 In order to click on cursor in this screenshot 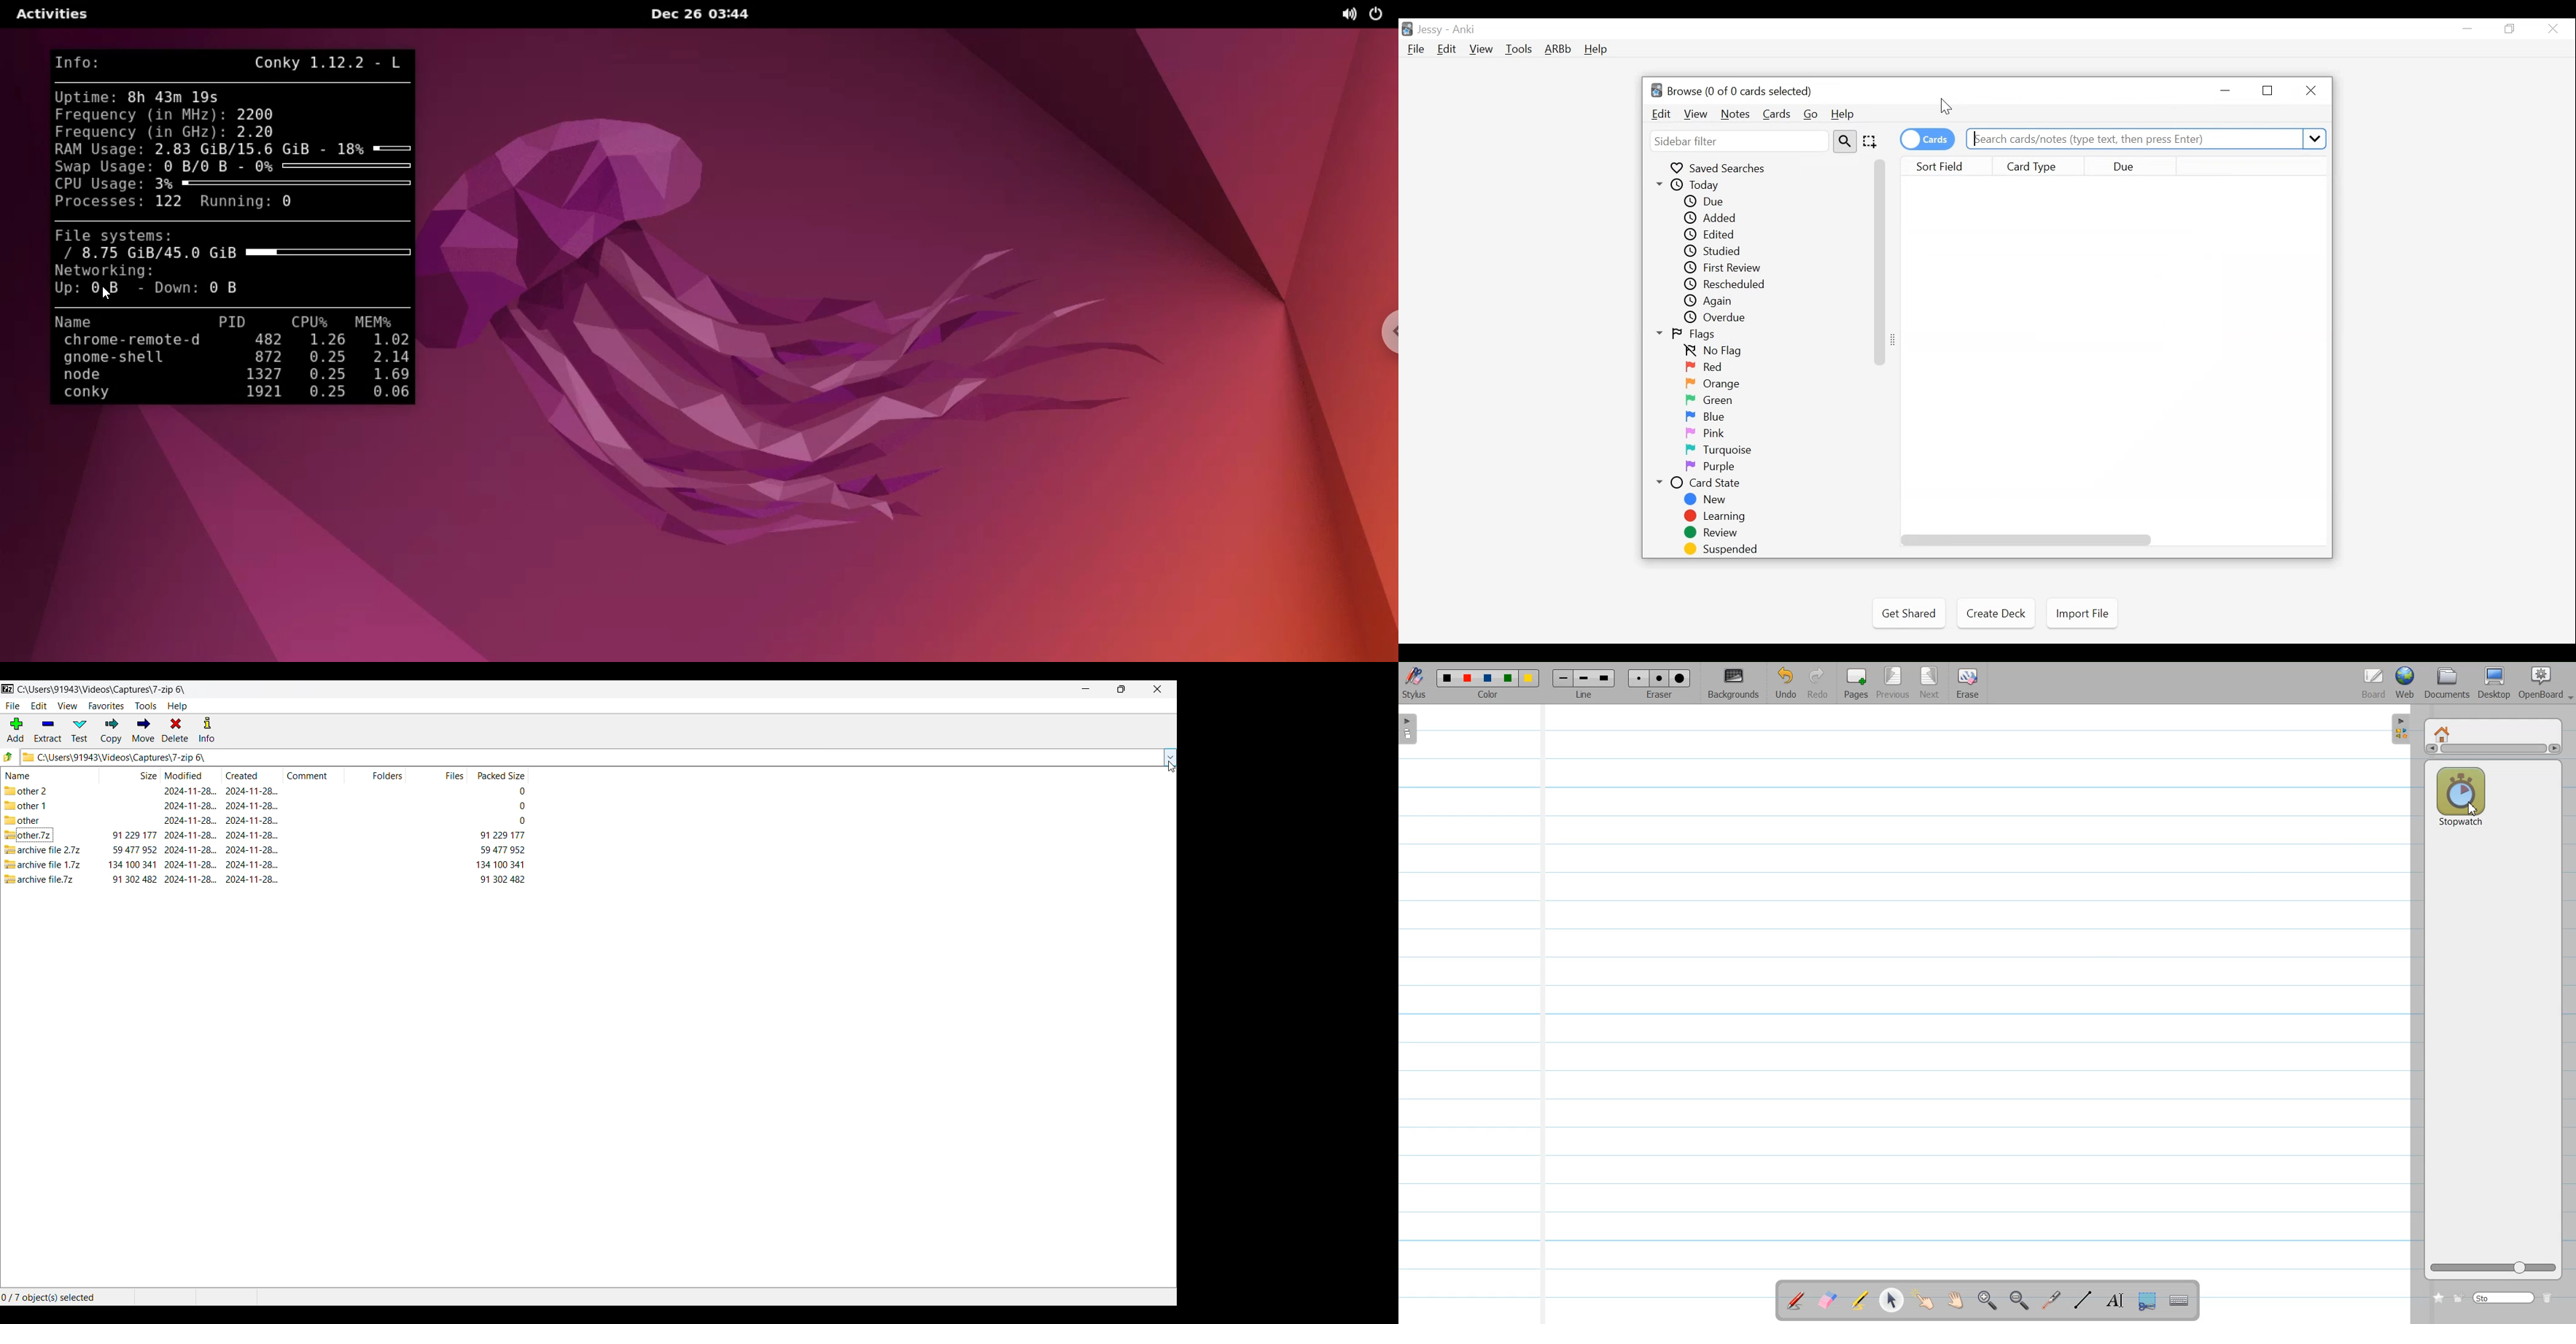, I will do `click(1170, 766)`.